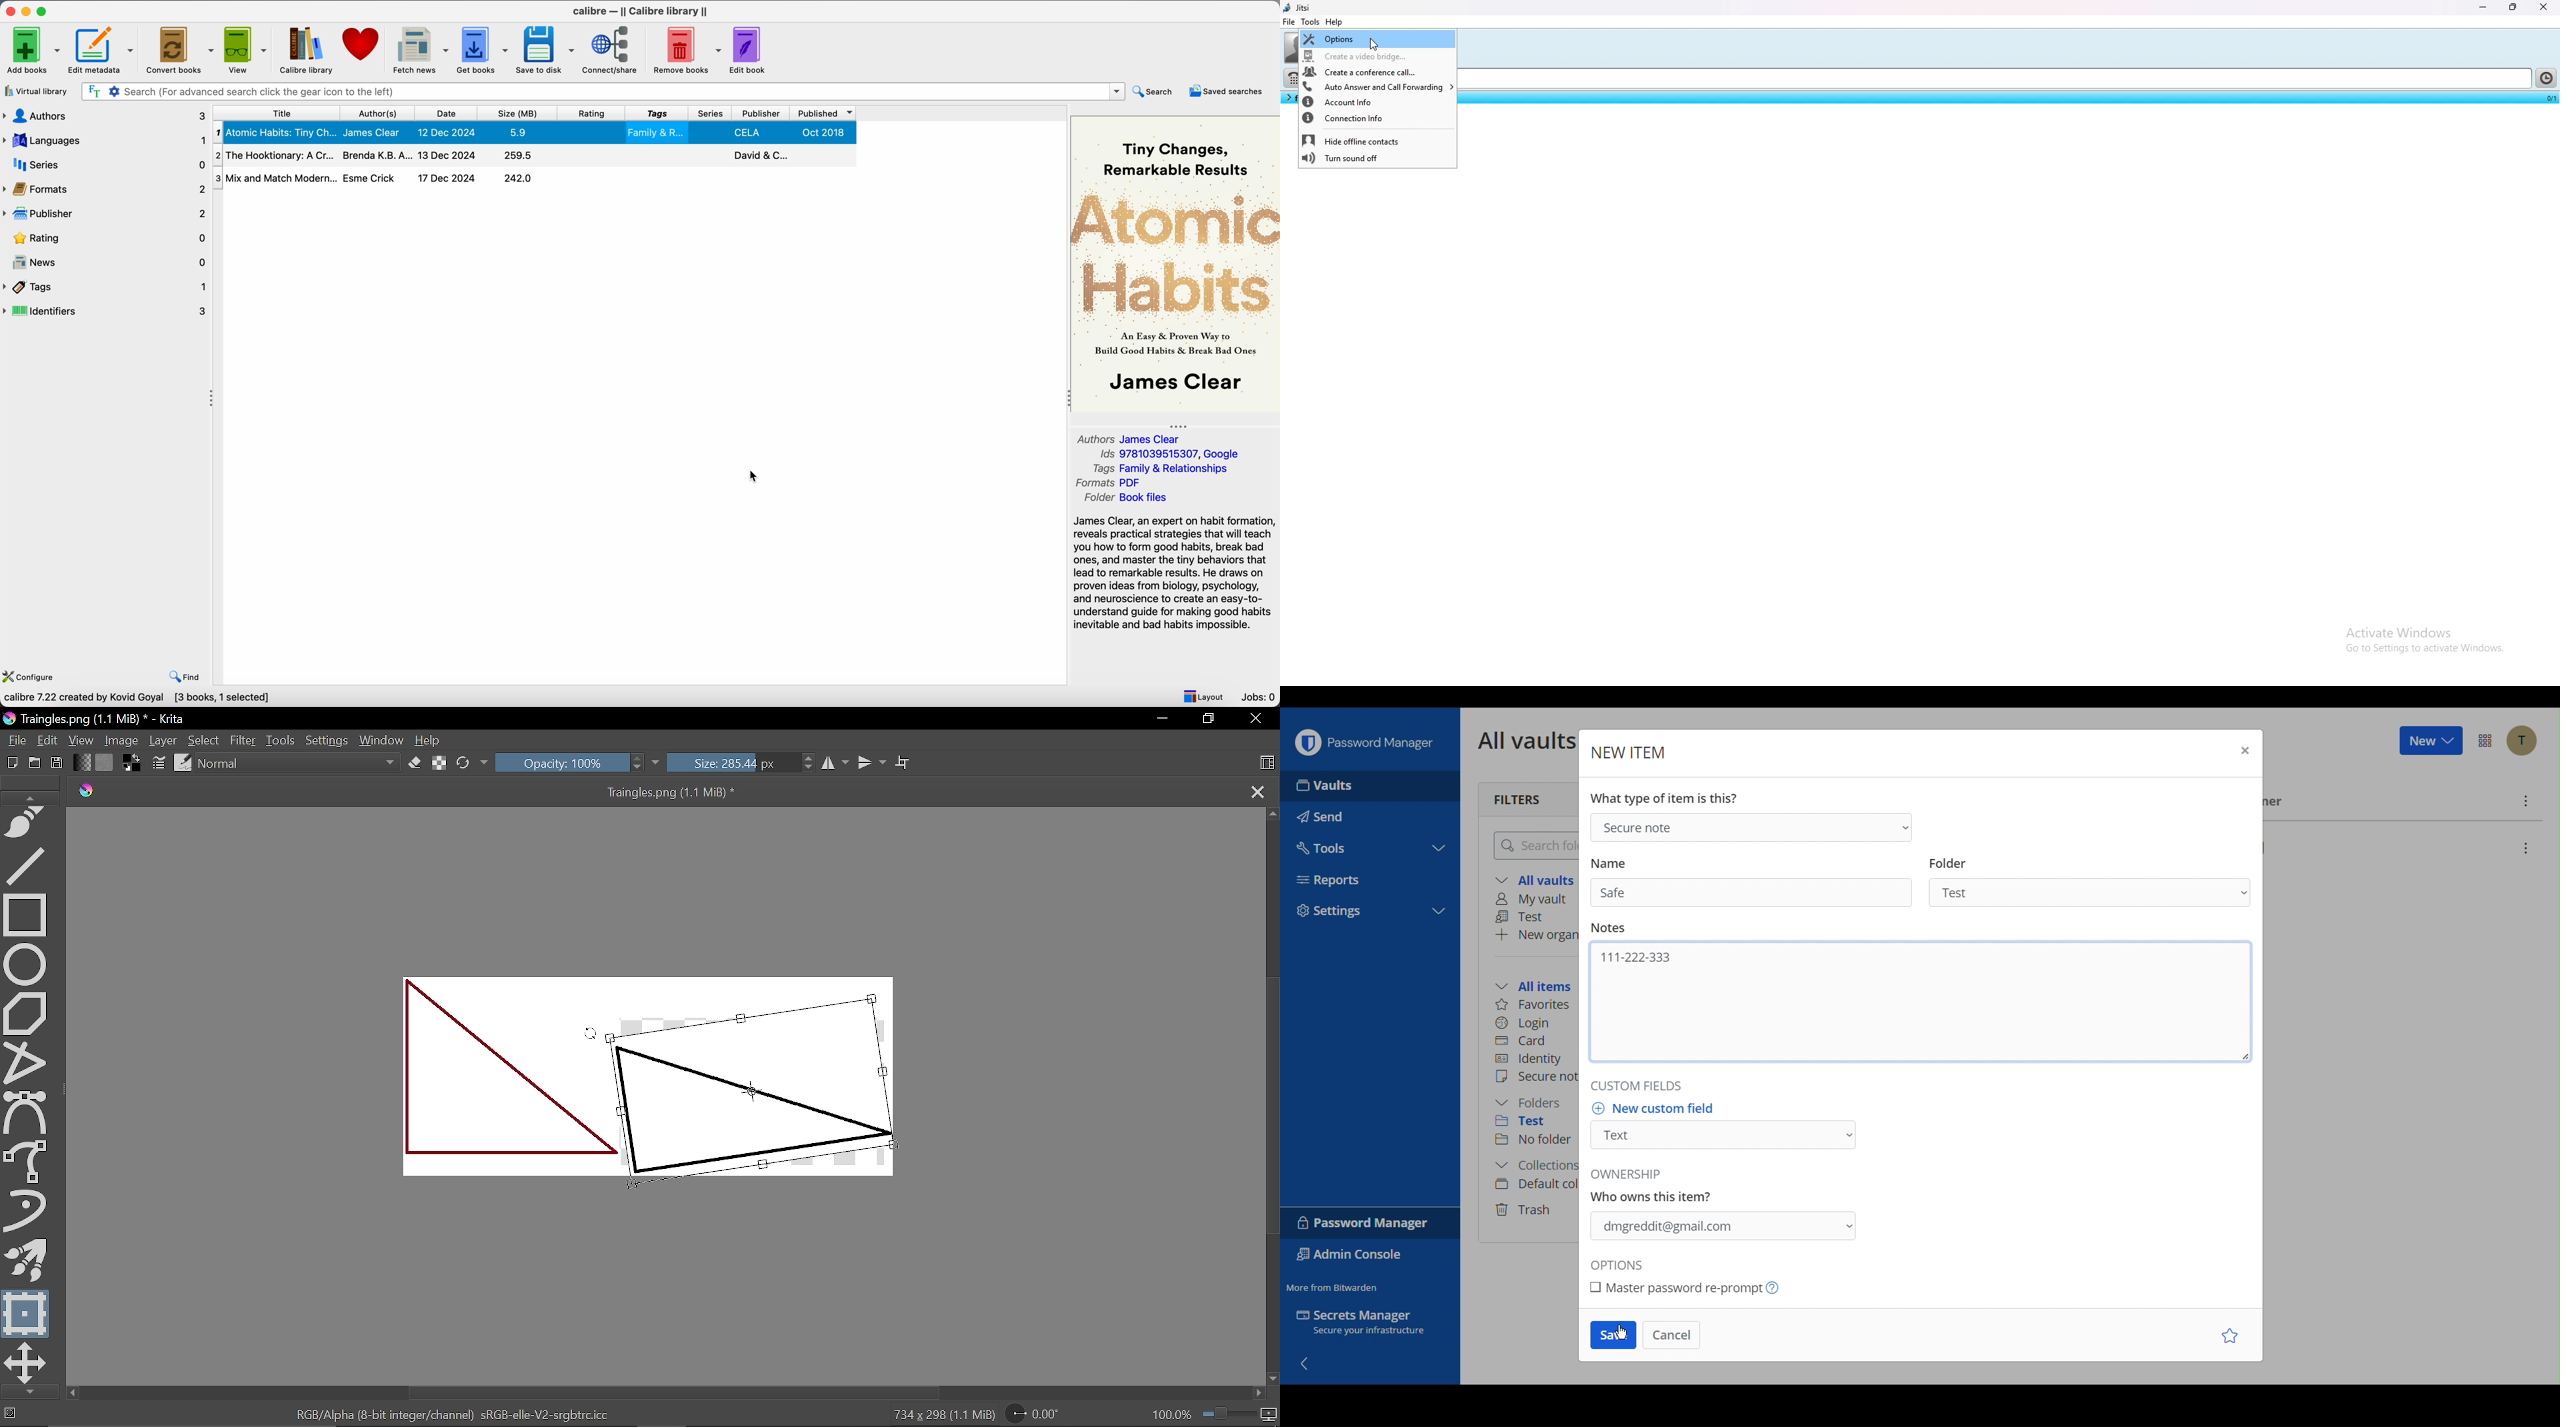  I want to click on Tags Family & Relationships, so click(1157, 469).